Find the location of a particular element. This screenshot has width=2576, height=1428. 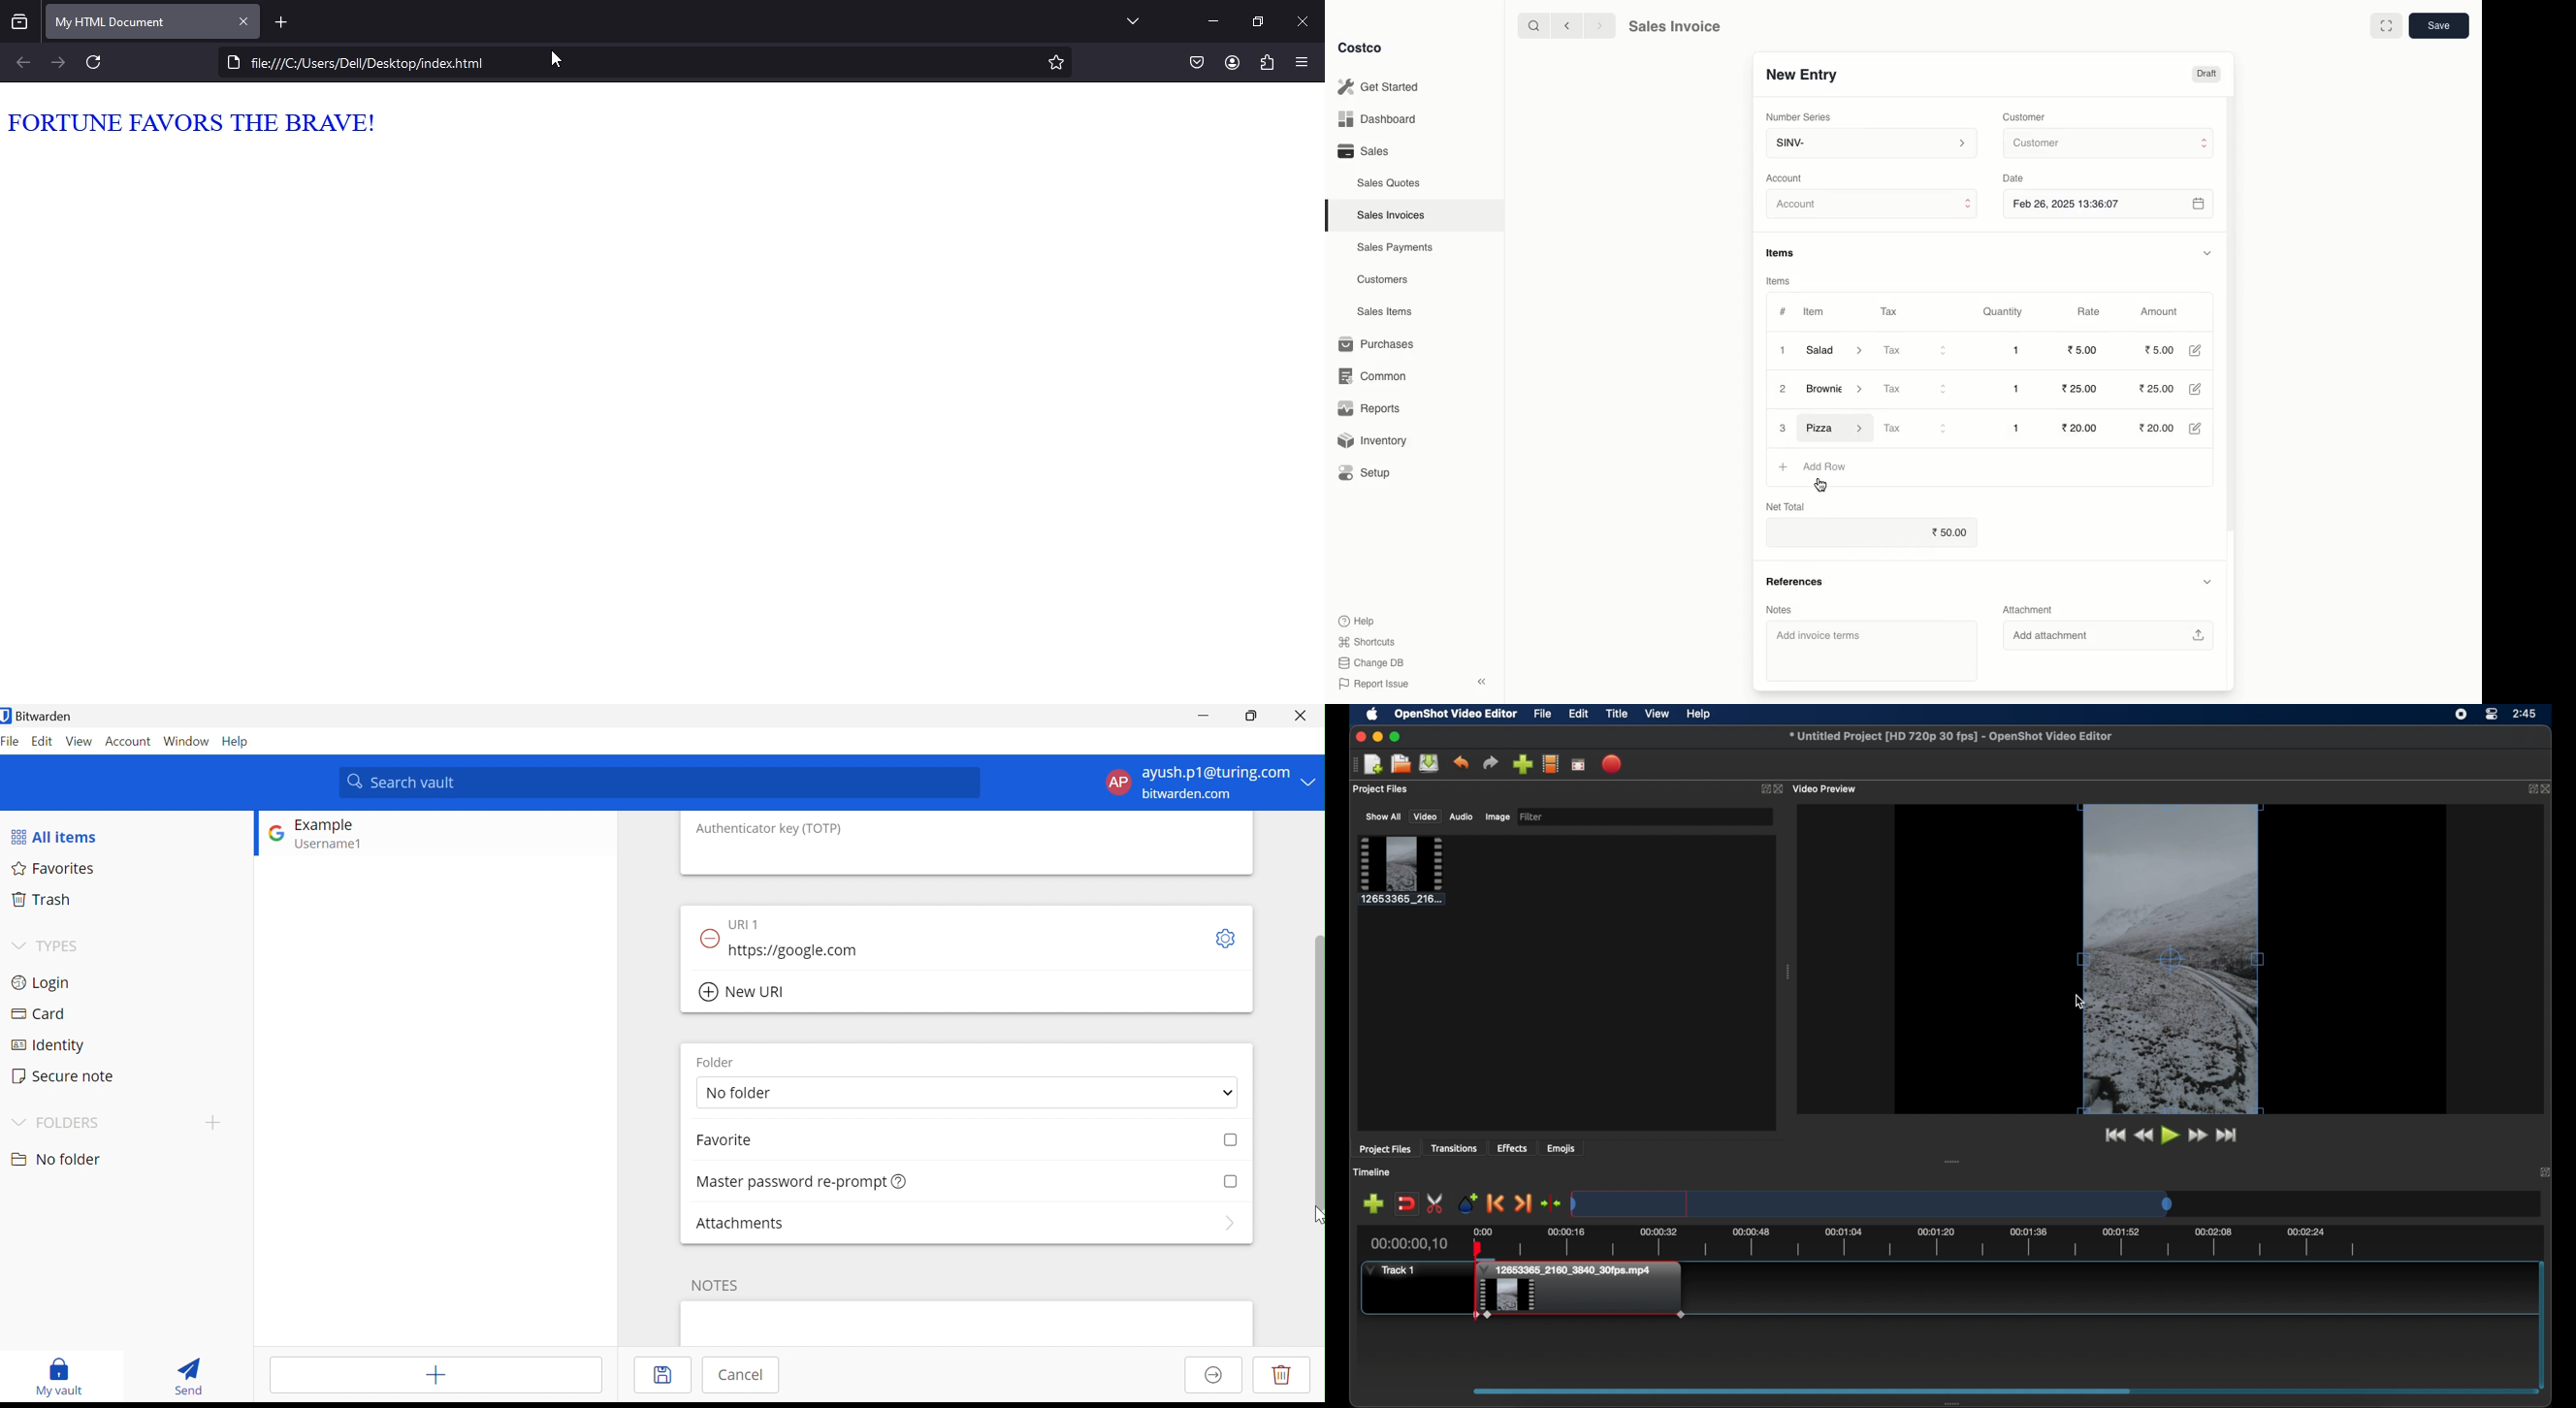

Save is located at coordinates (665, 1375).